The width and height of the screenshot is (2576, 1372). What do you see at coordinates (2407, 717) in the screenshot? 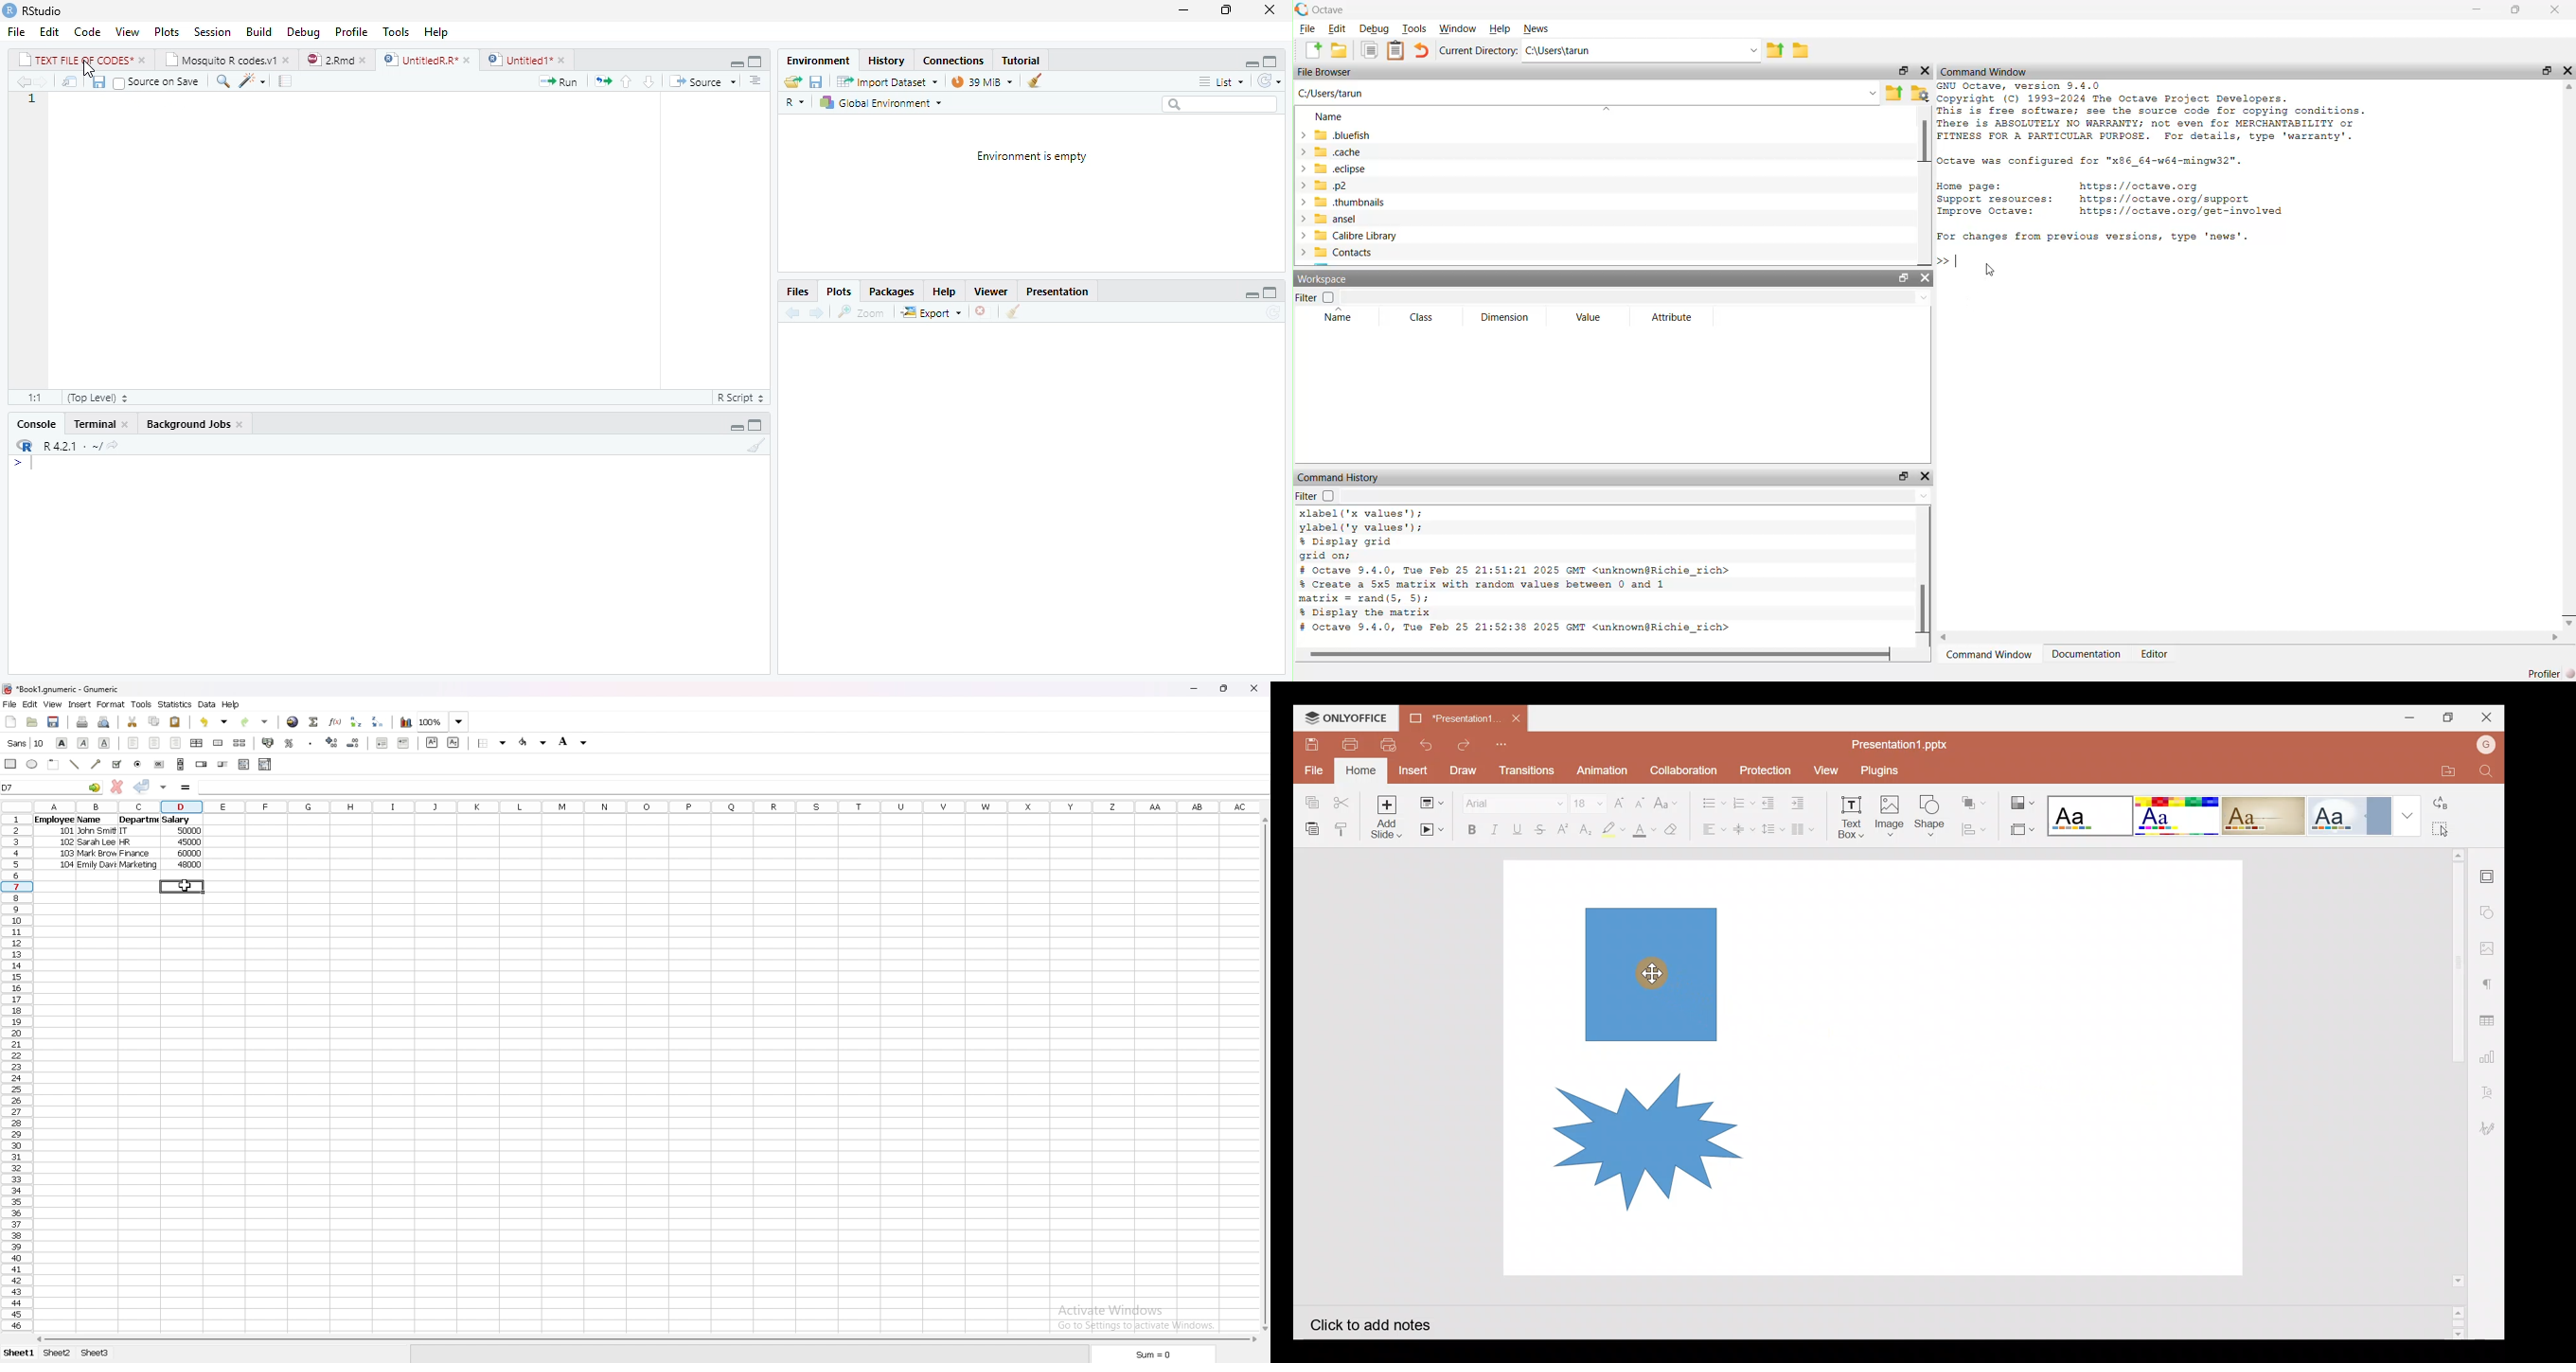
I see `Minimize` at bounding box center [2407, 717].